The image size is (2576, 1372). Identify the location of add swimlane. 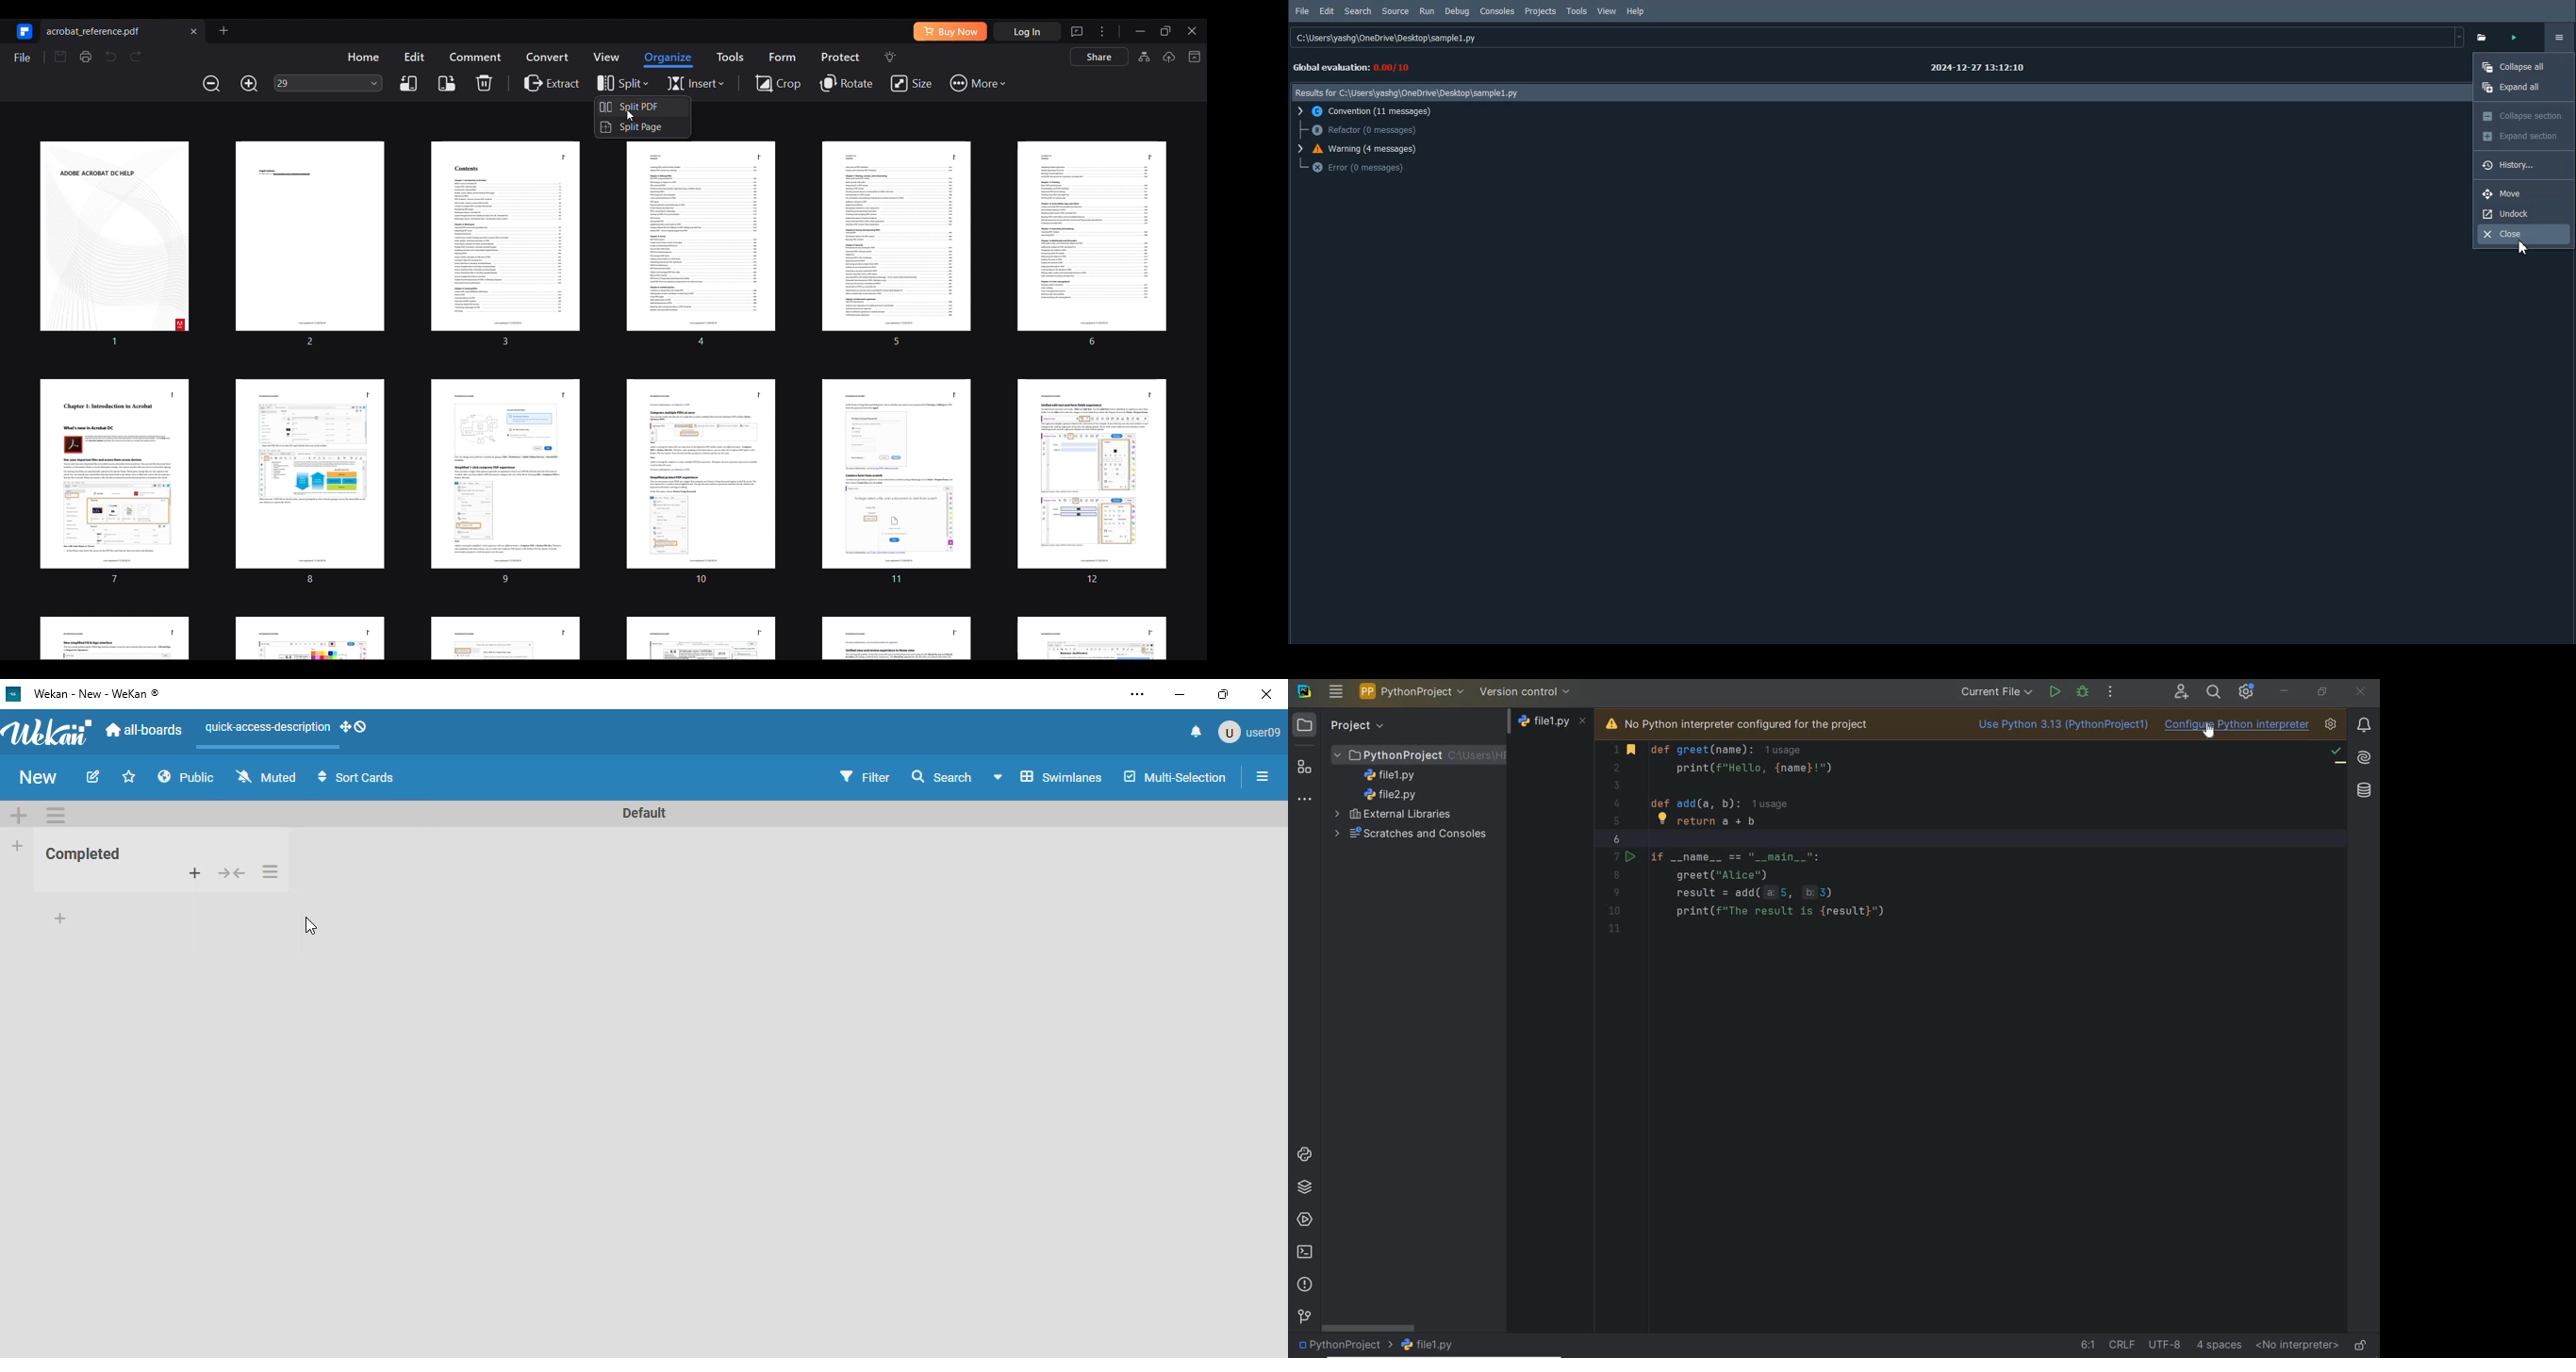
(19, 814).